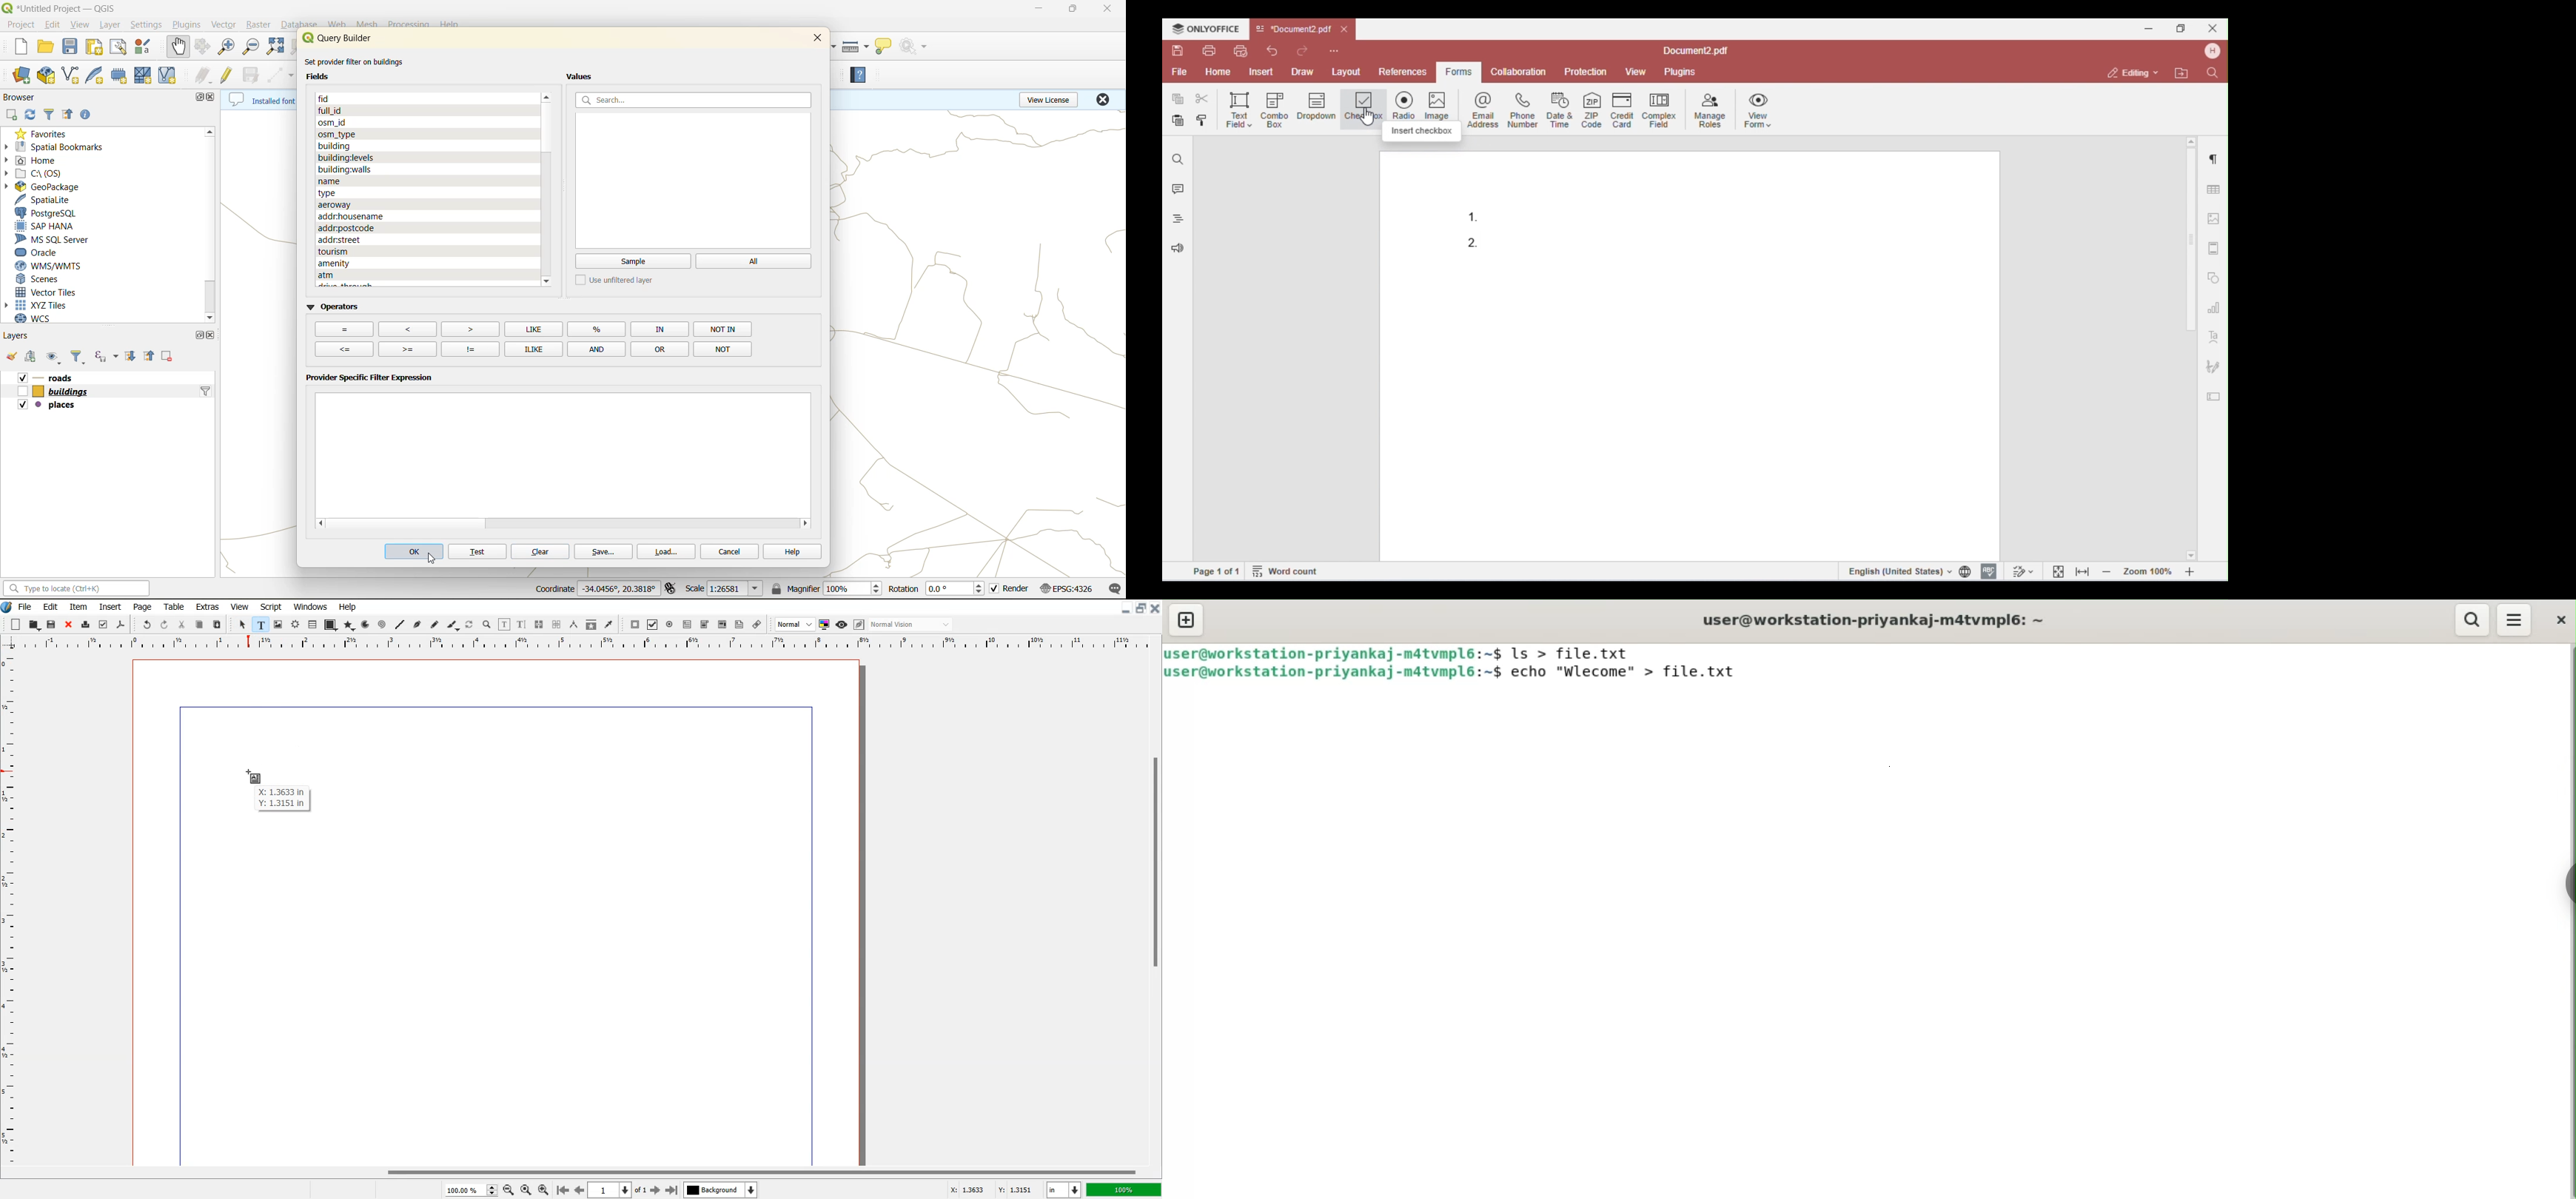  Describe the element at coordinates (97, 49) in the screenshot. I see `print layout` at that location.